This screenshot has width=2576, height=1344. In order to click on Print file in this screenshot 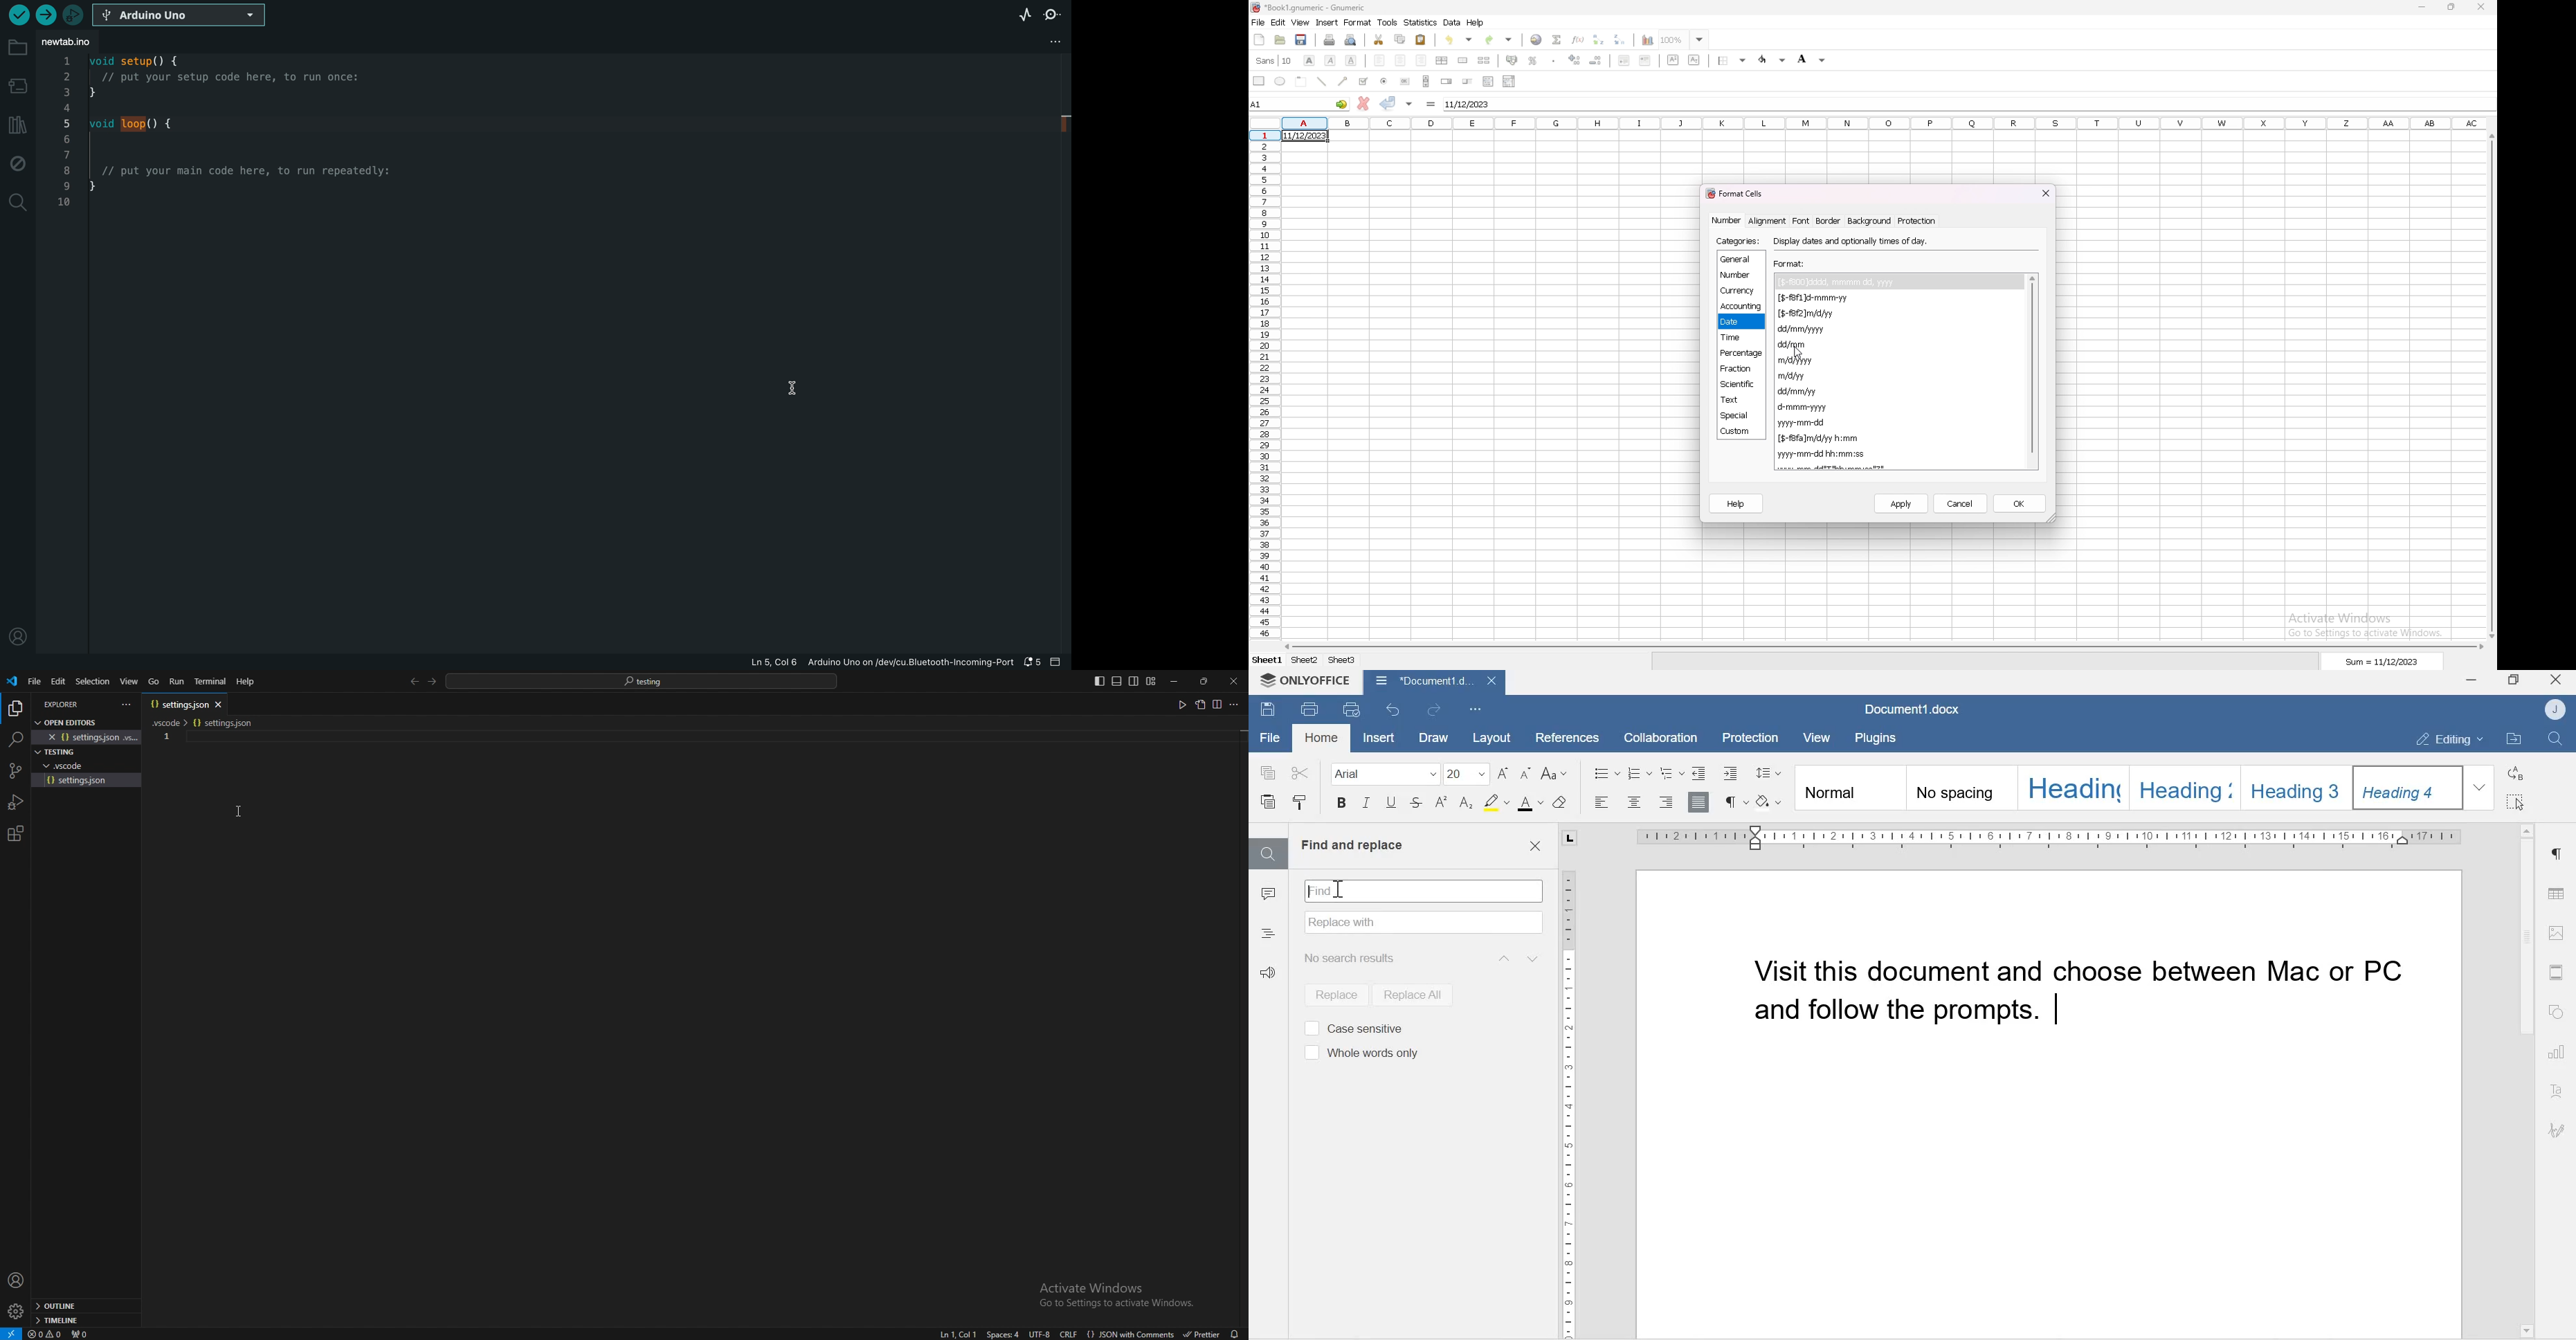, I will do `click(1311, 708)`.